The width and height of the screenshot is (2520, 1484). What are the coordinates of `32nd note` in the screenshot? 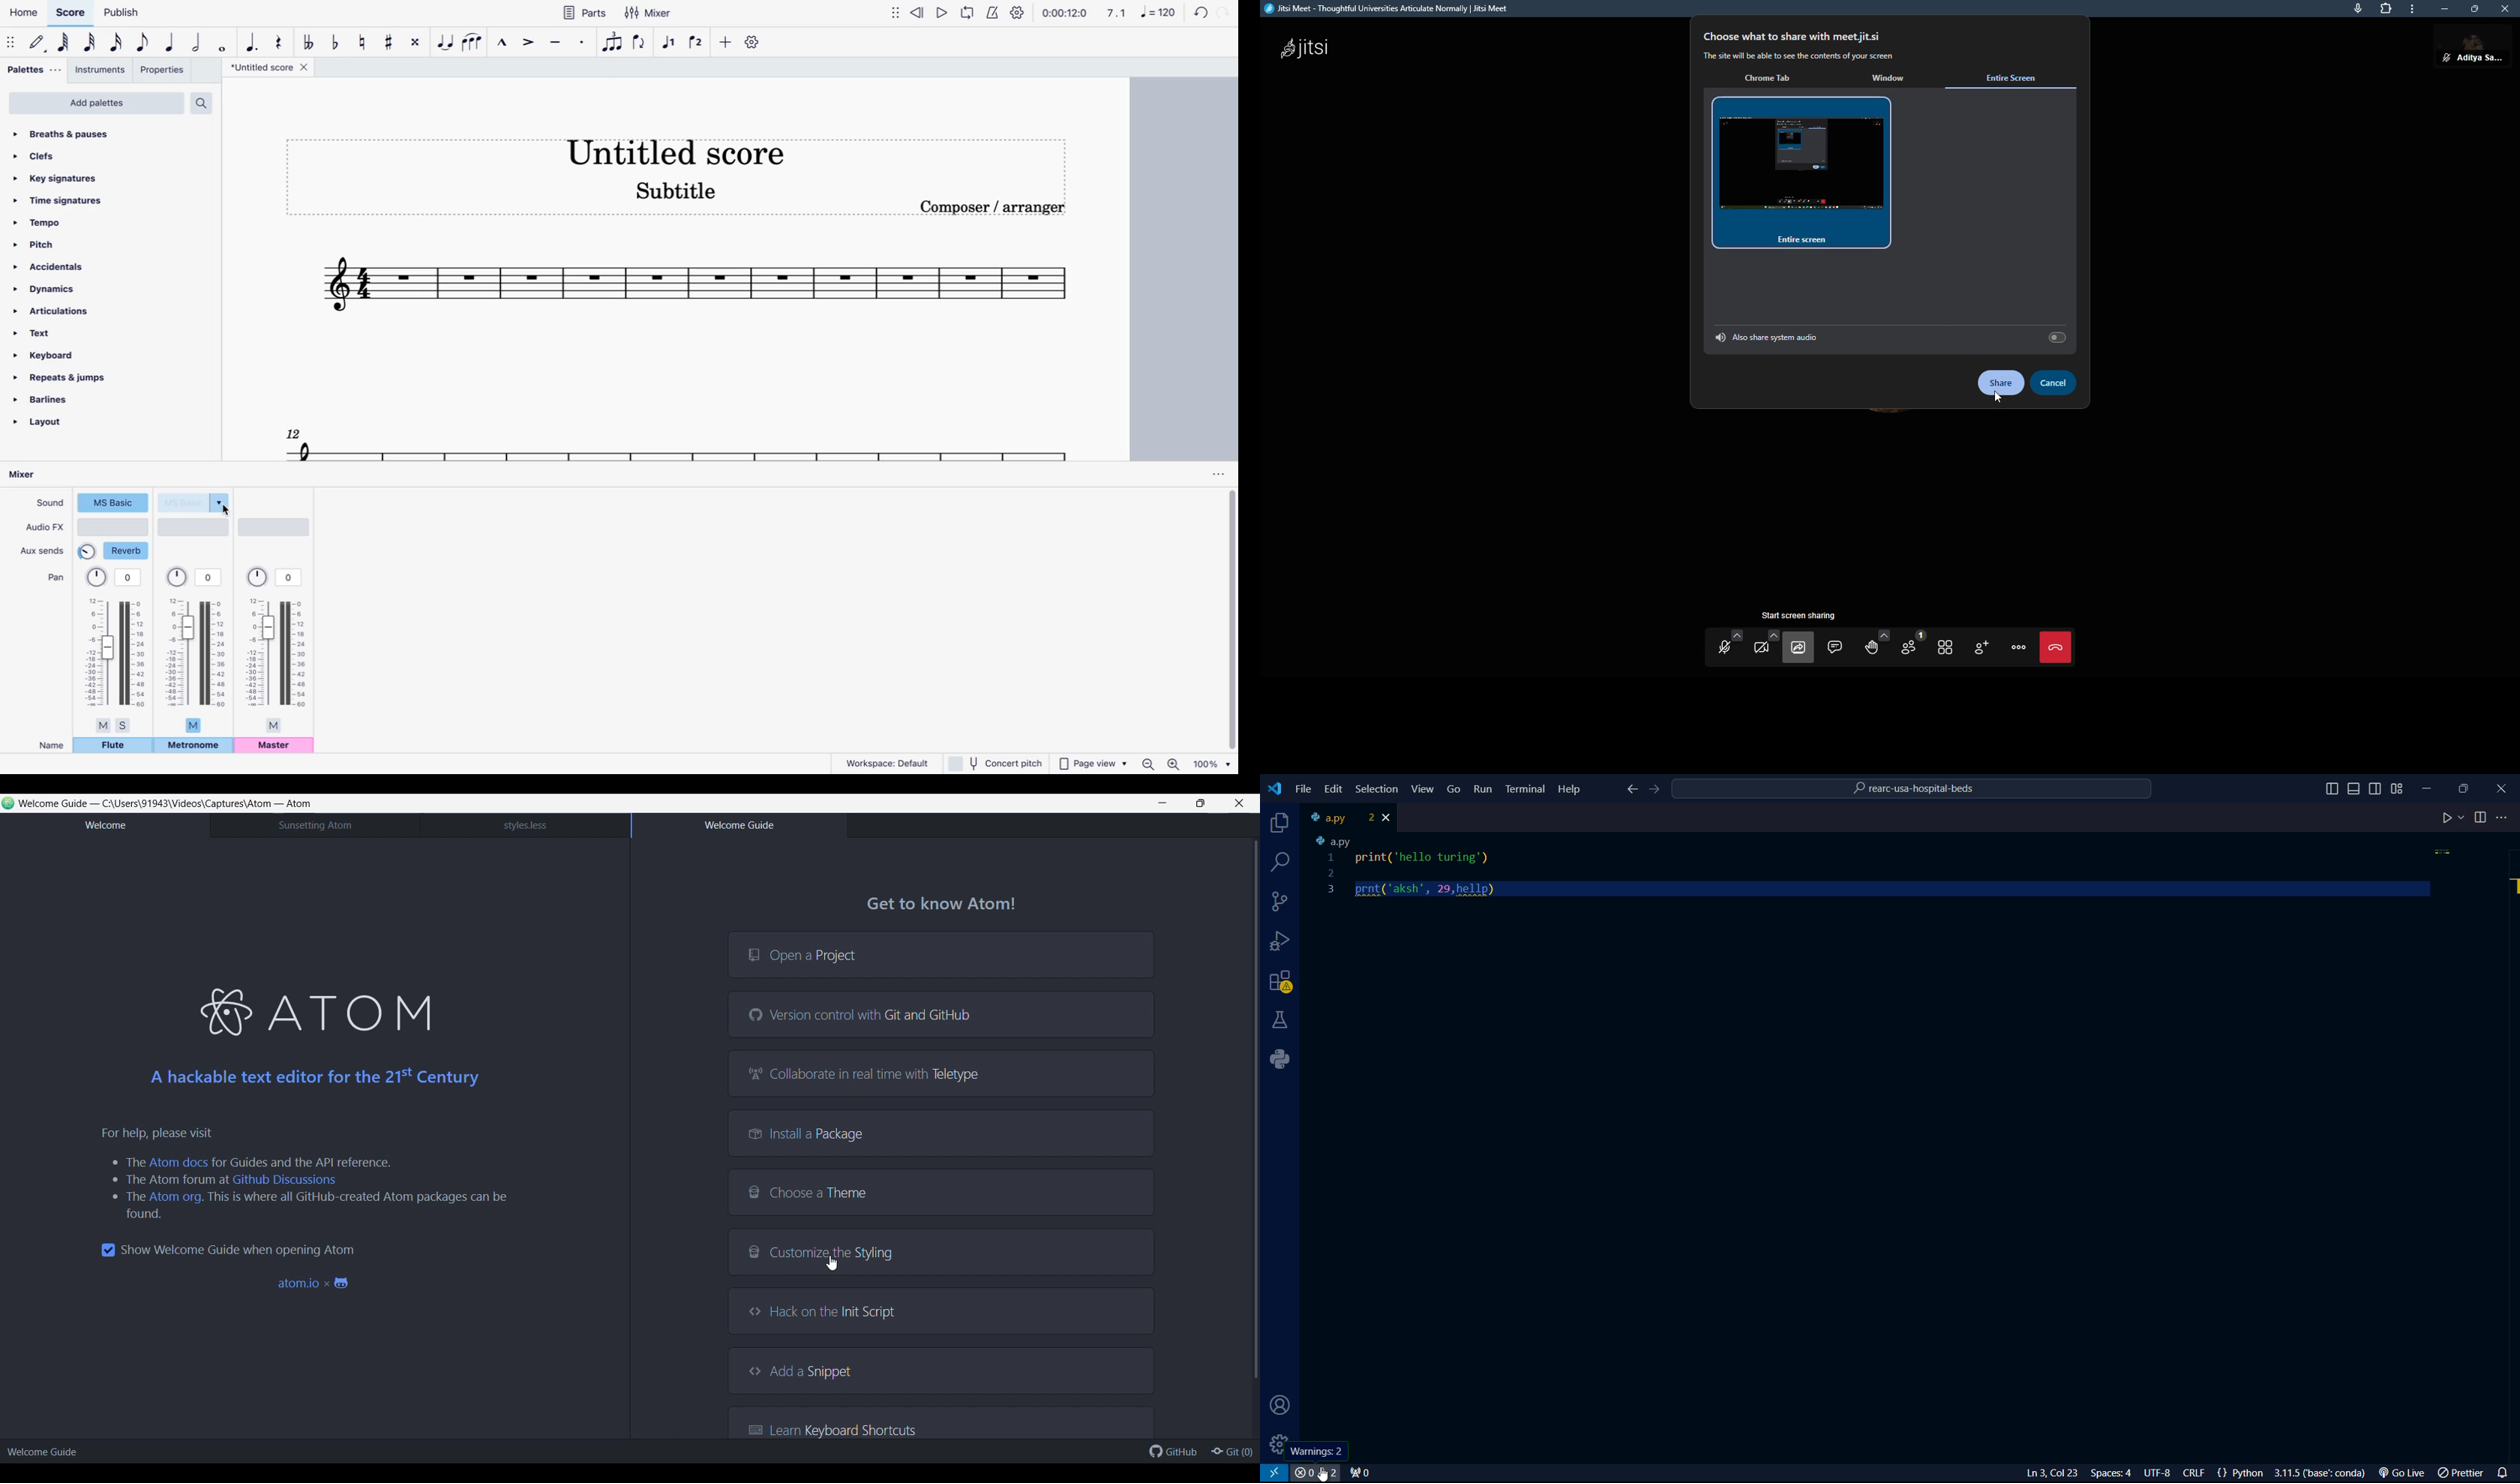 It's located at (91, 43).